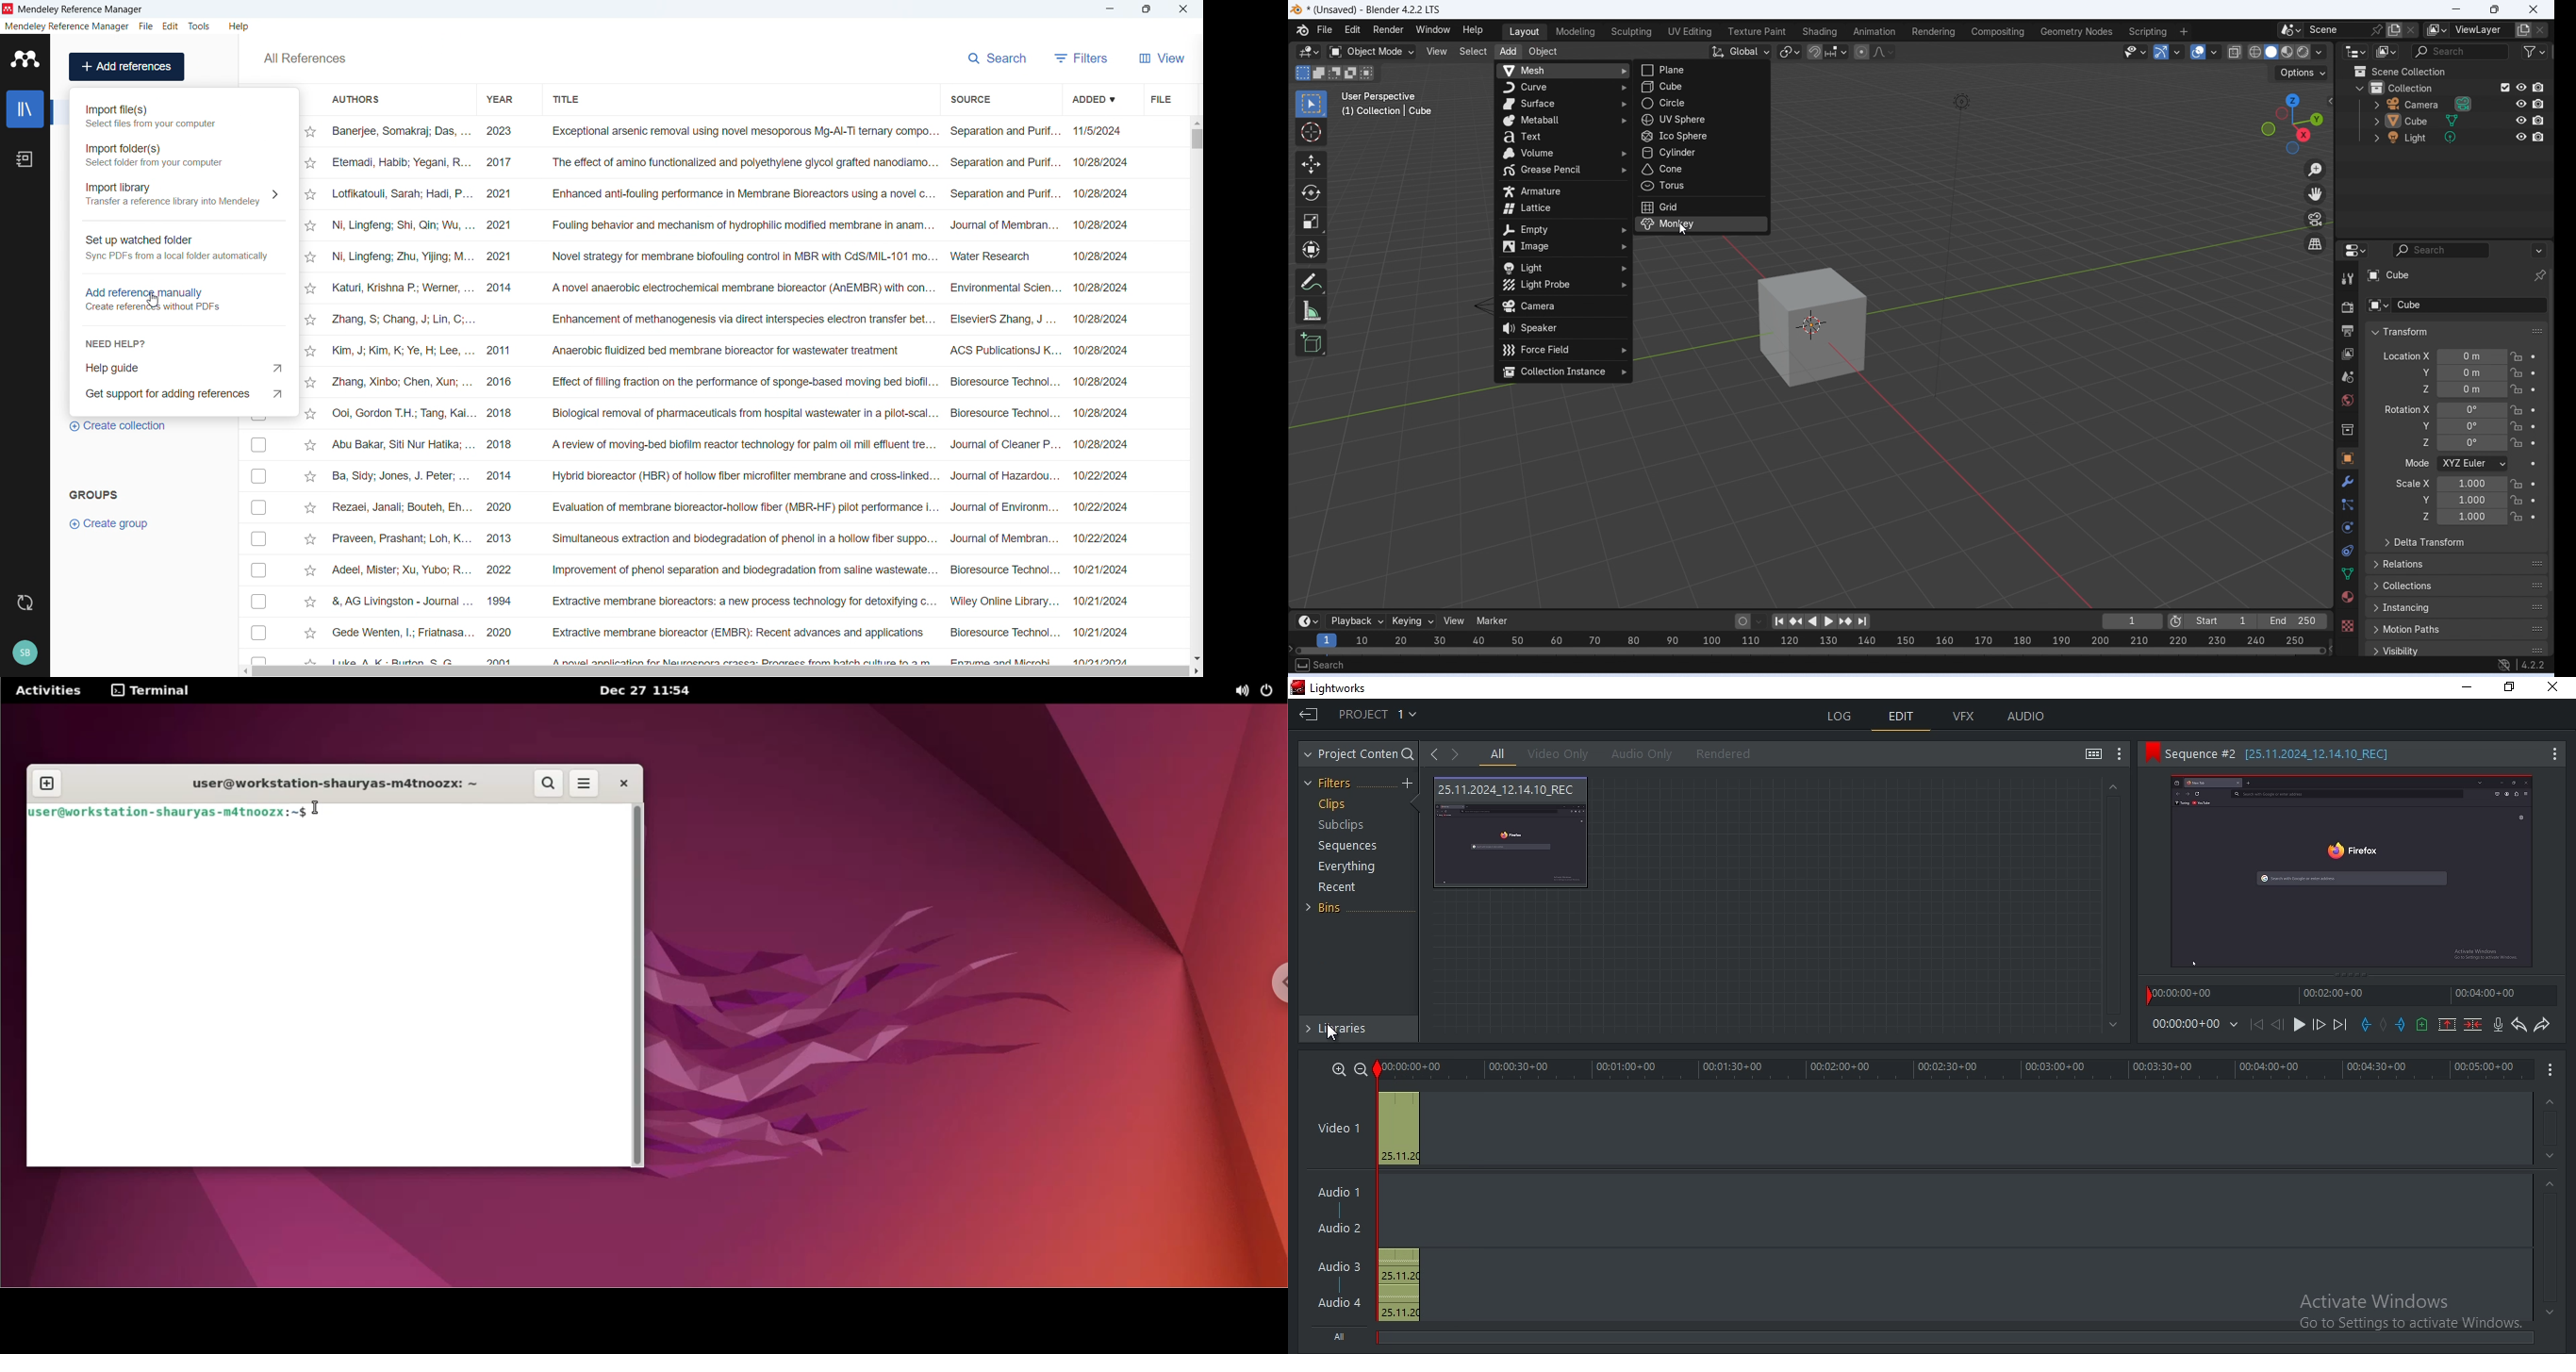 The image size is (2576, 1372). I want to click on minimize, so click(2469, 690).